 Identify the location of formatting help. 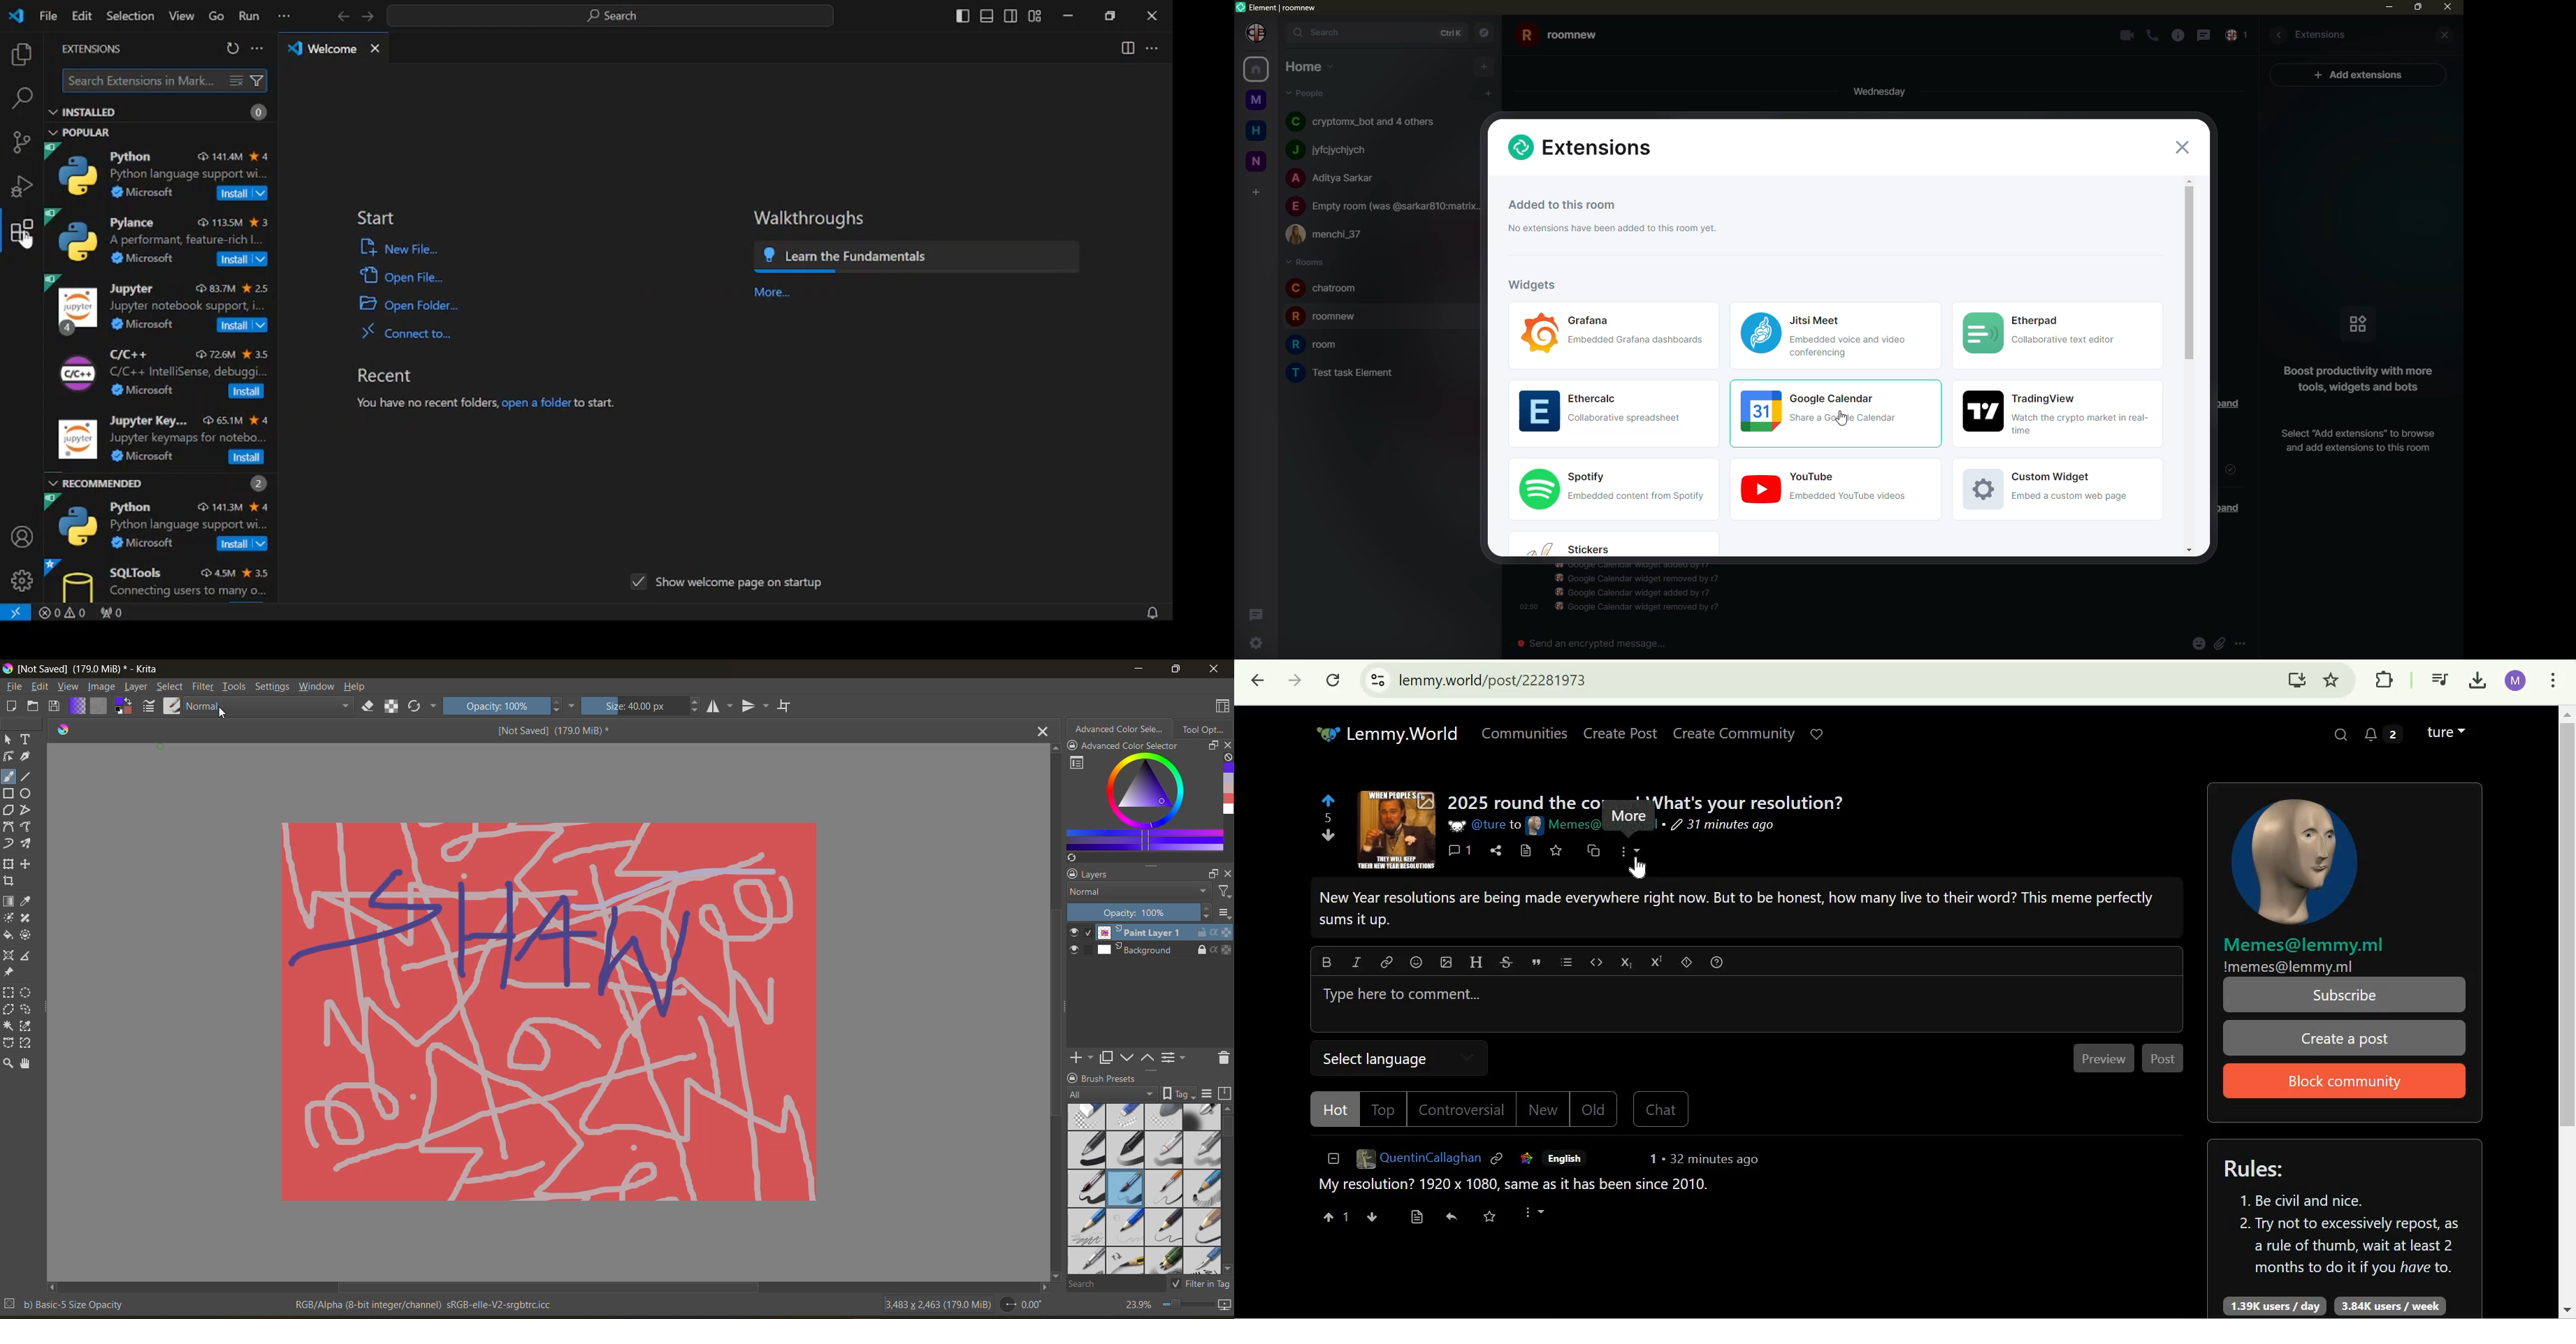
(1718, 960).